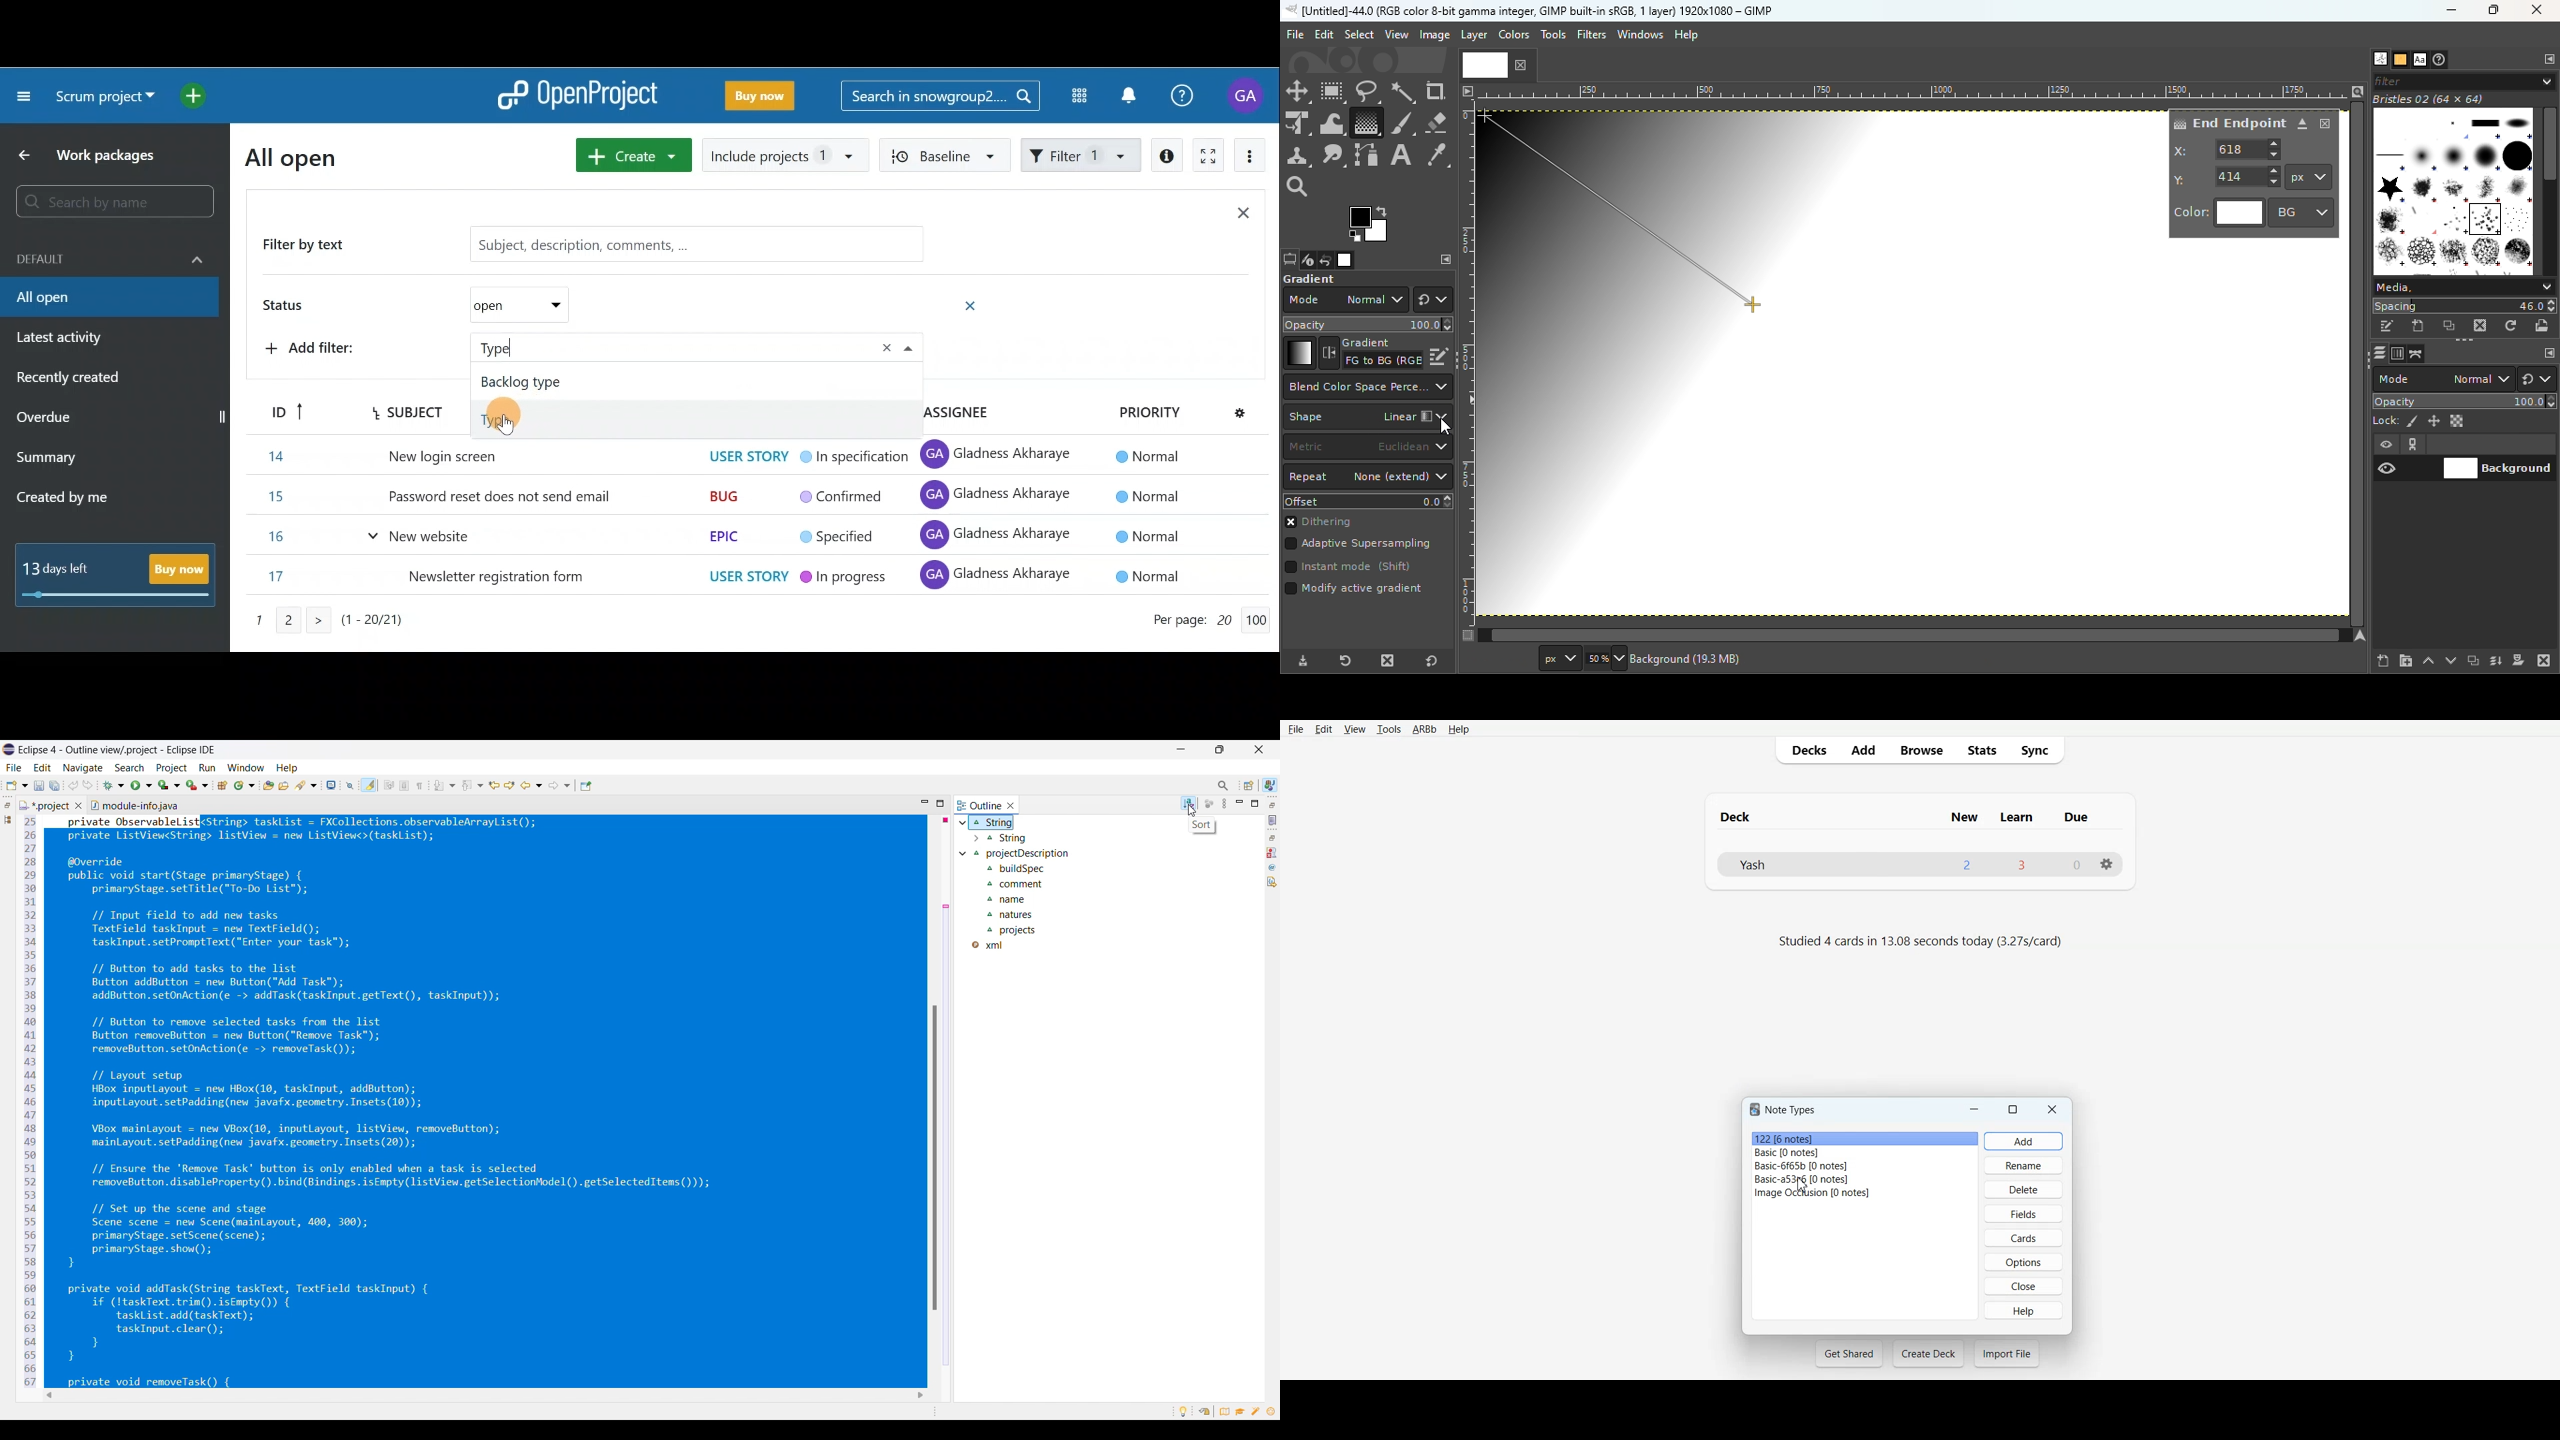 This screenshot has height=1456, width=2576. I want to click on Buy now, so click(764, 99).